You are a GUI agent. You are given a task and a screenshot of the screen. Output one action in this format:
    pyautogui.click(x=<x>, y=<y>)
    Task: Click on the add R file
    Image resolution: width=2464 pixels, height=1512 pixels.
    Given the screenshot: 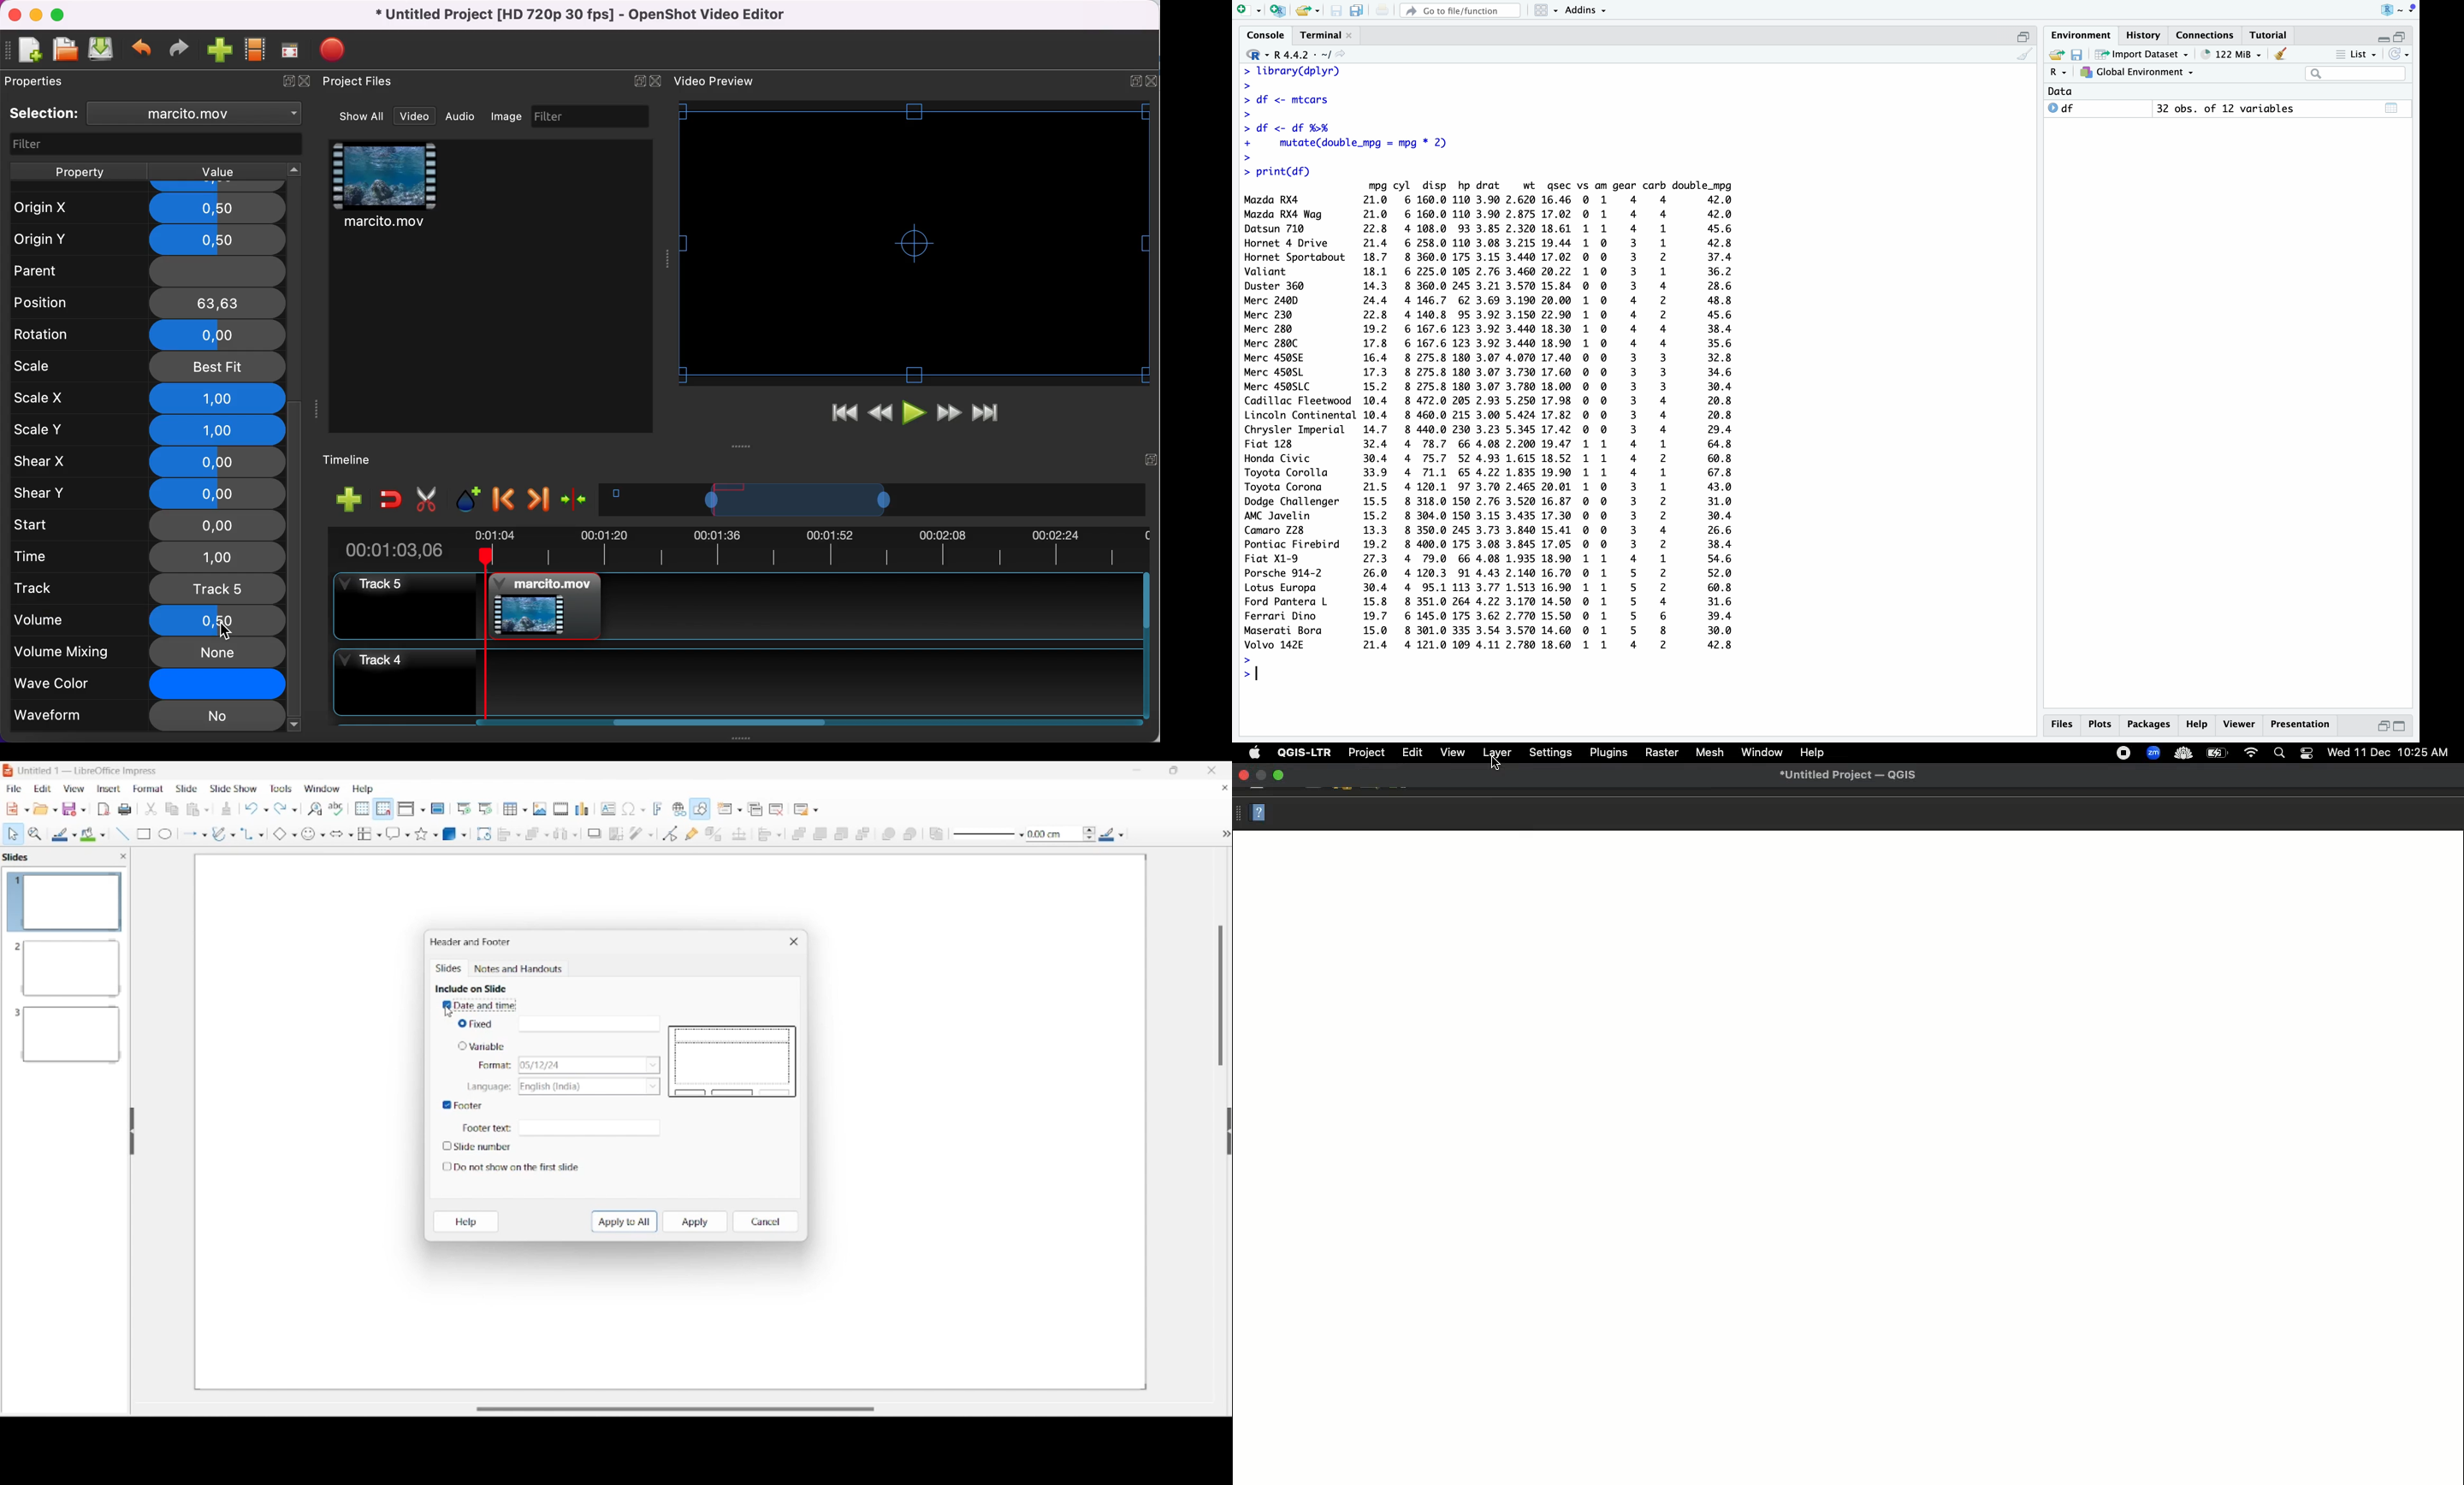 What is the action you would take?
    pyautogui.click(x=1279, y=11)
    